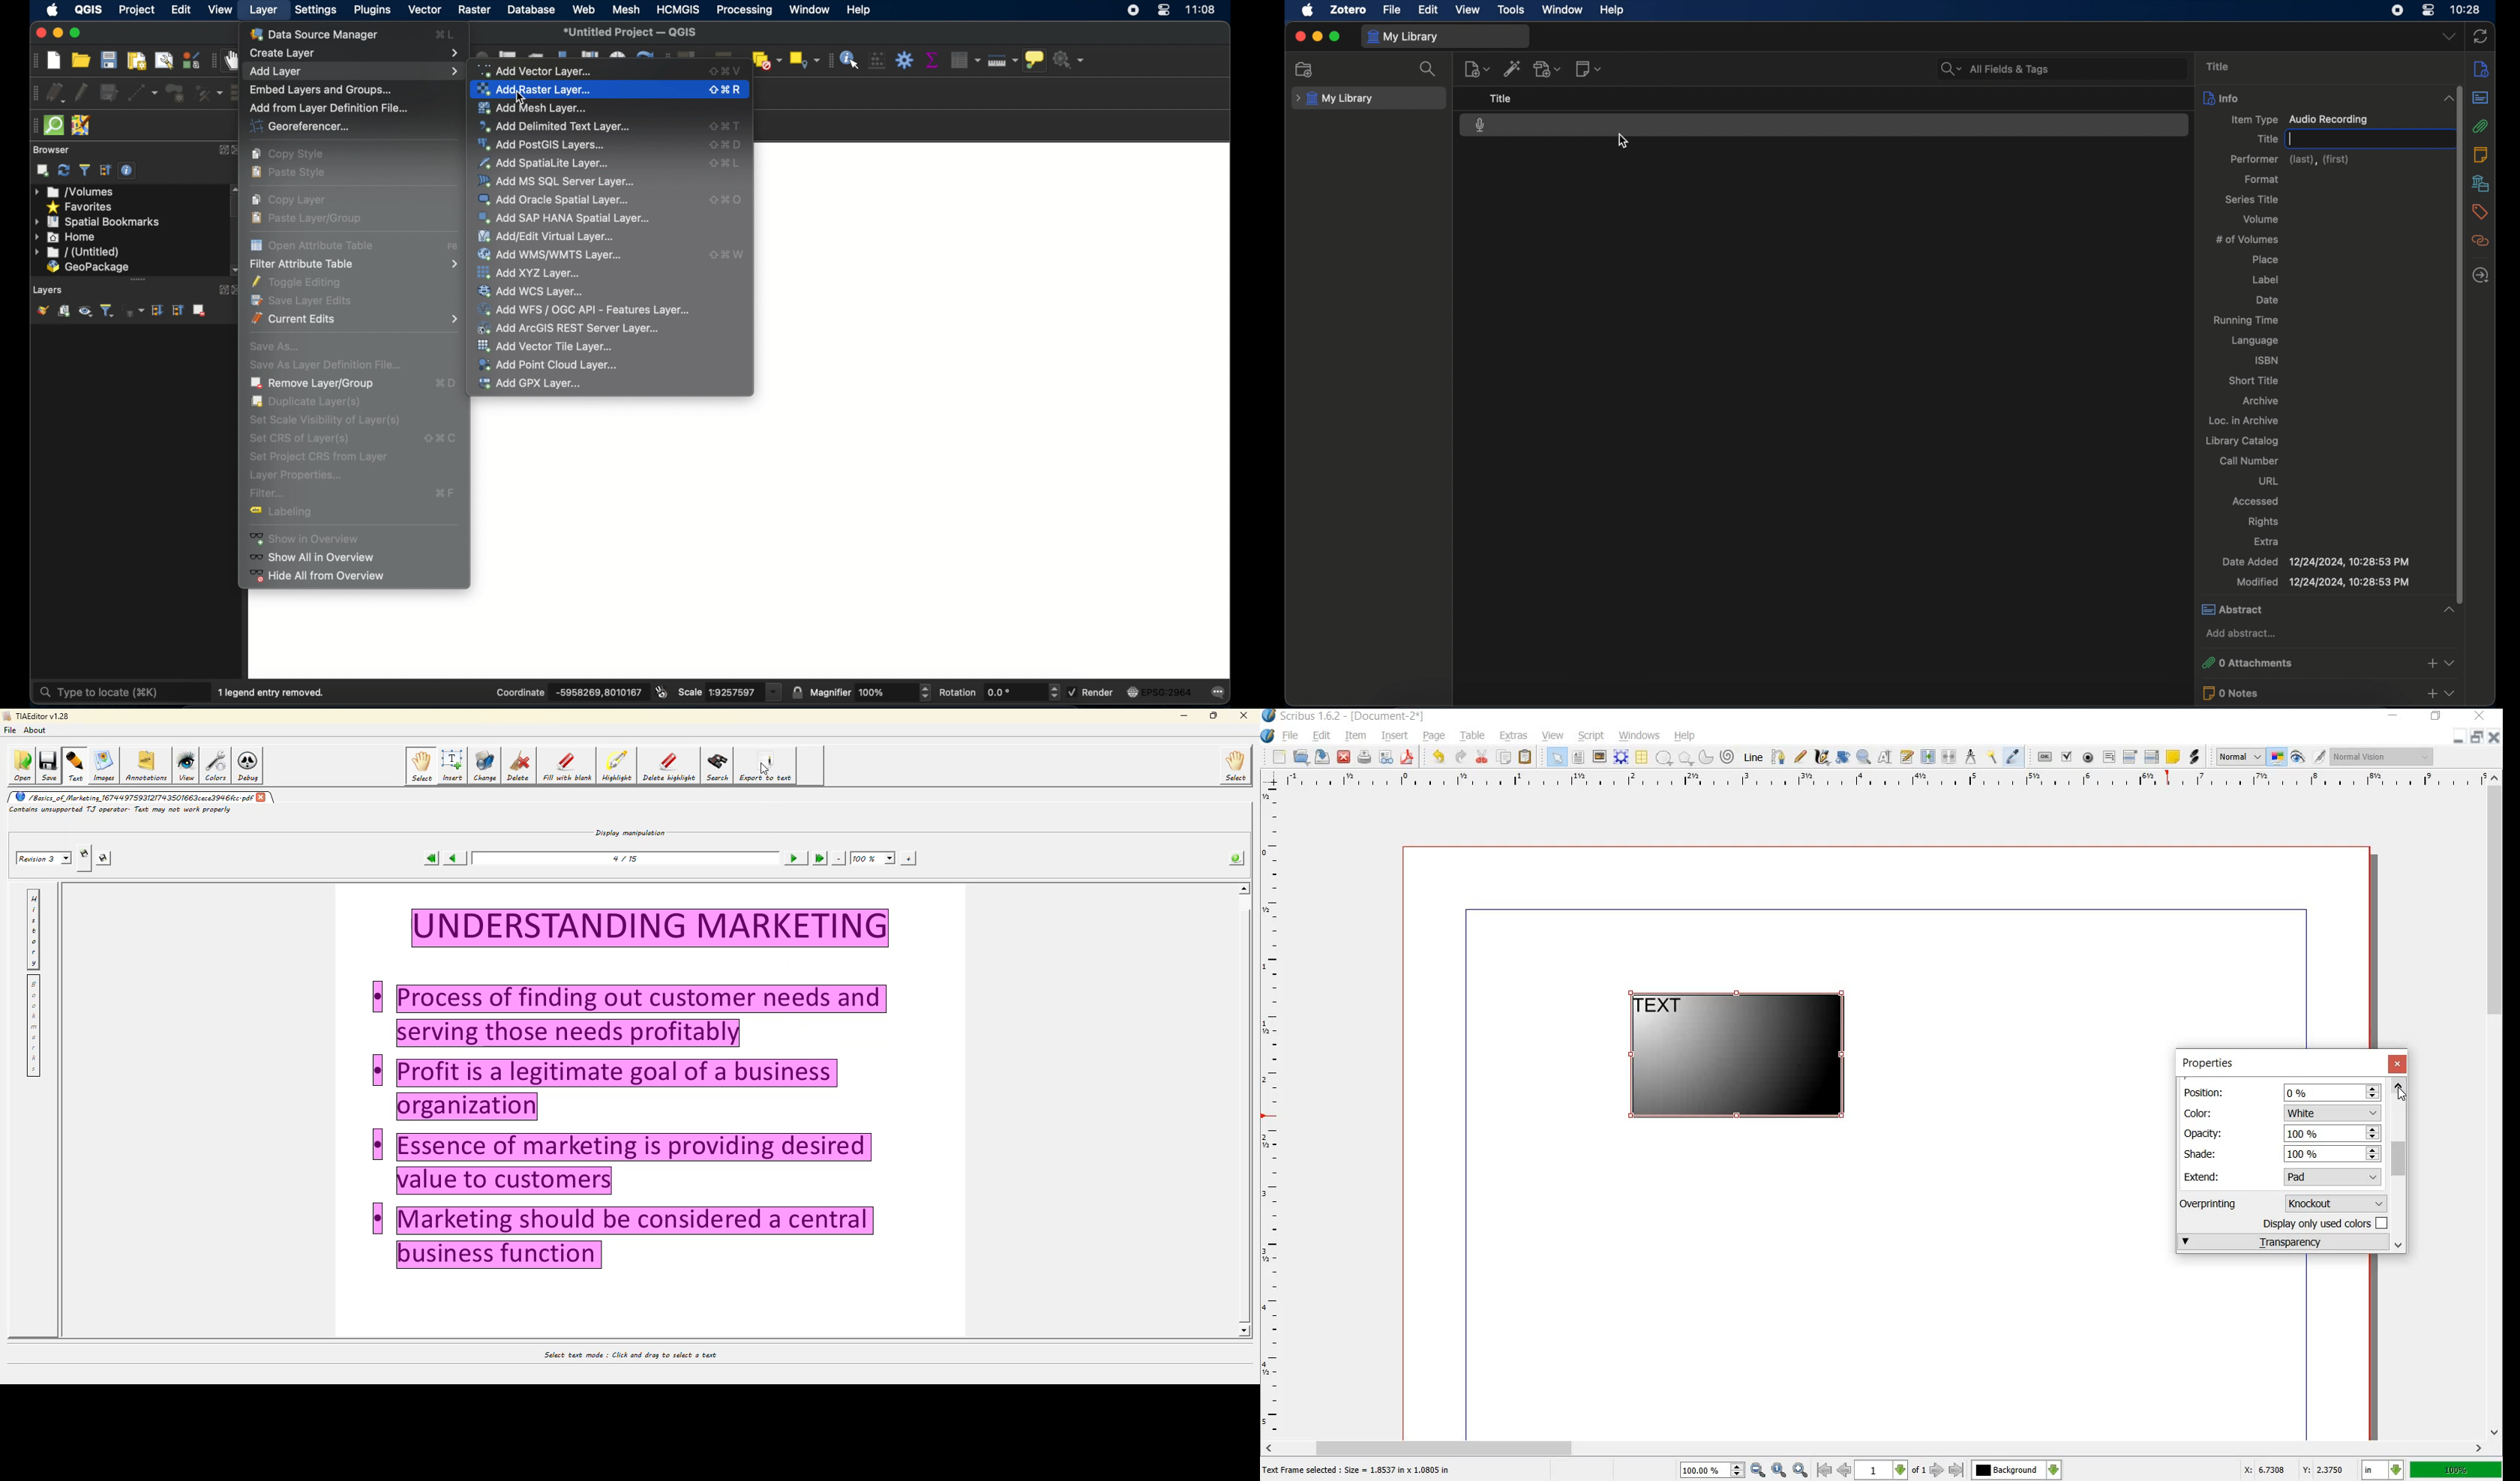 The height and width of the screenshot is (1484, 2520). I want to click on polygon, so click(1683, 757).